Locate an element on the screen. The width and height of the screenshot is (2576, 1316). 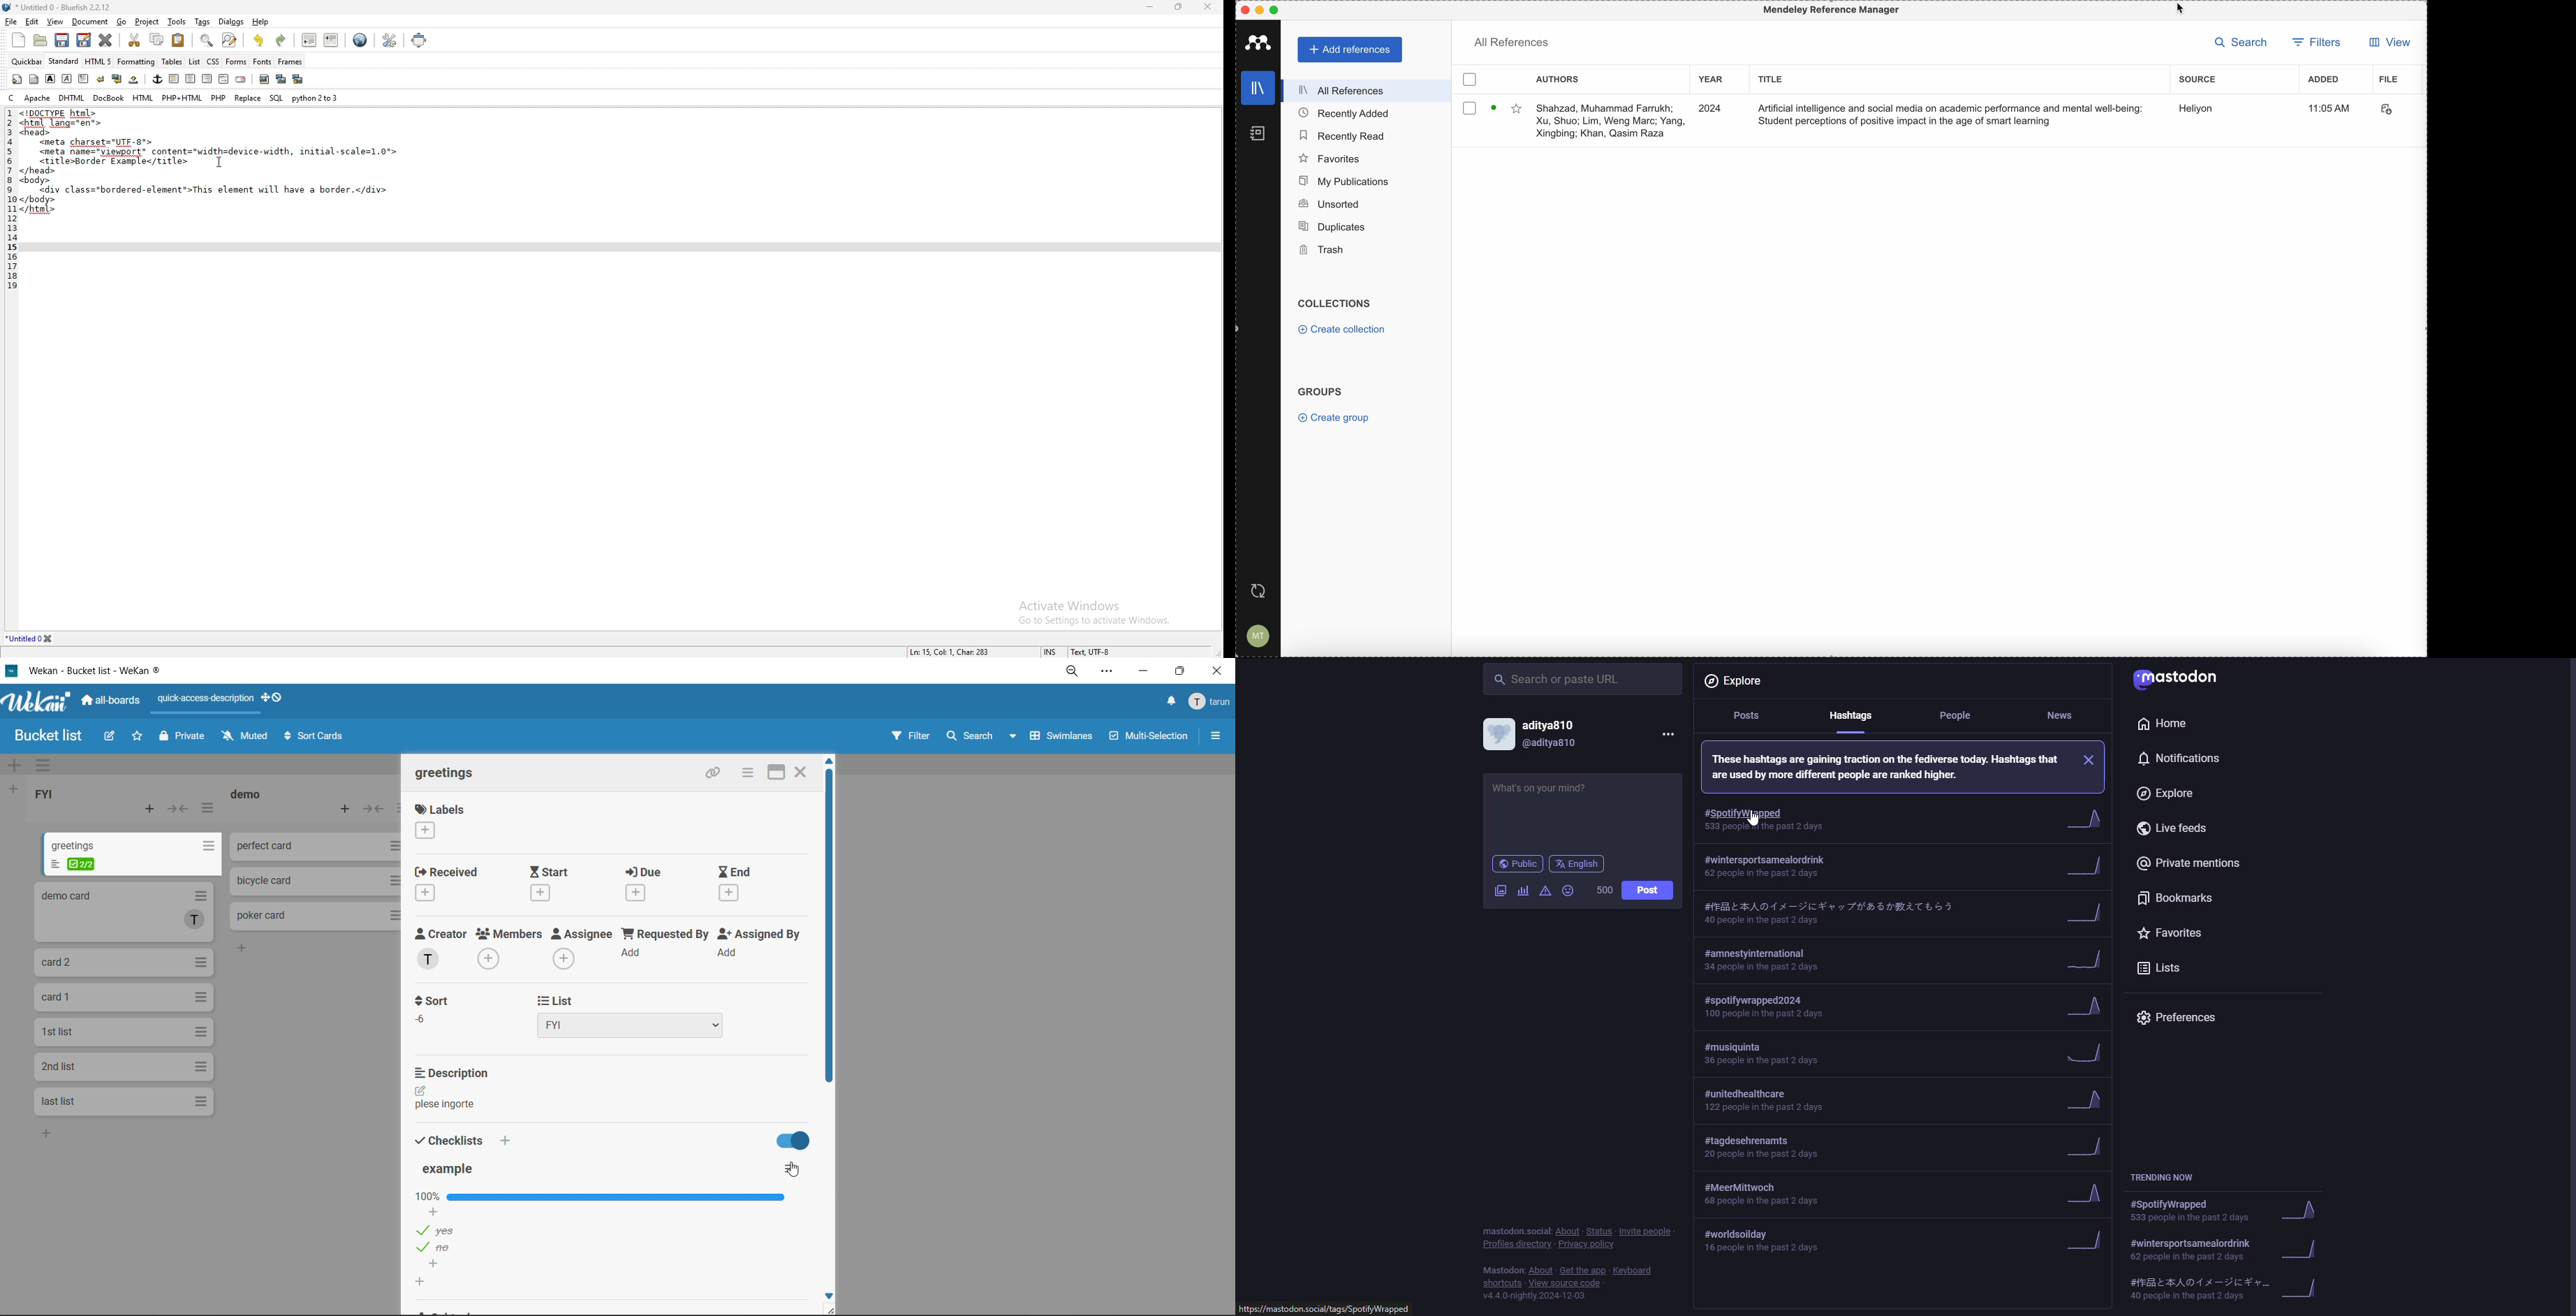
download document is located at coordinates (1494, 108).